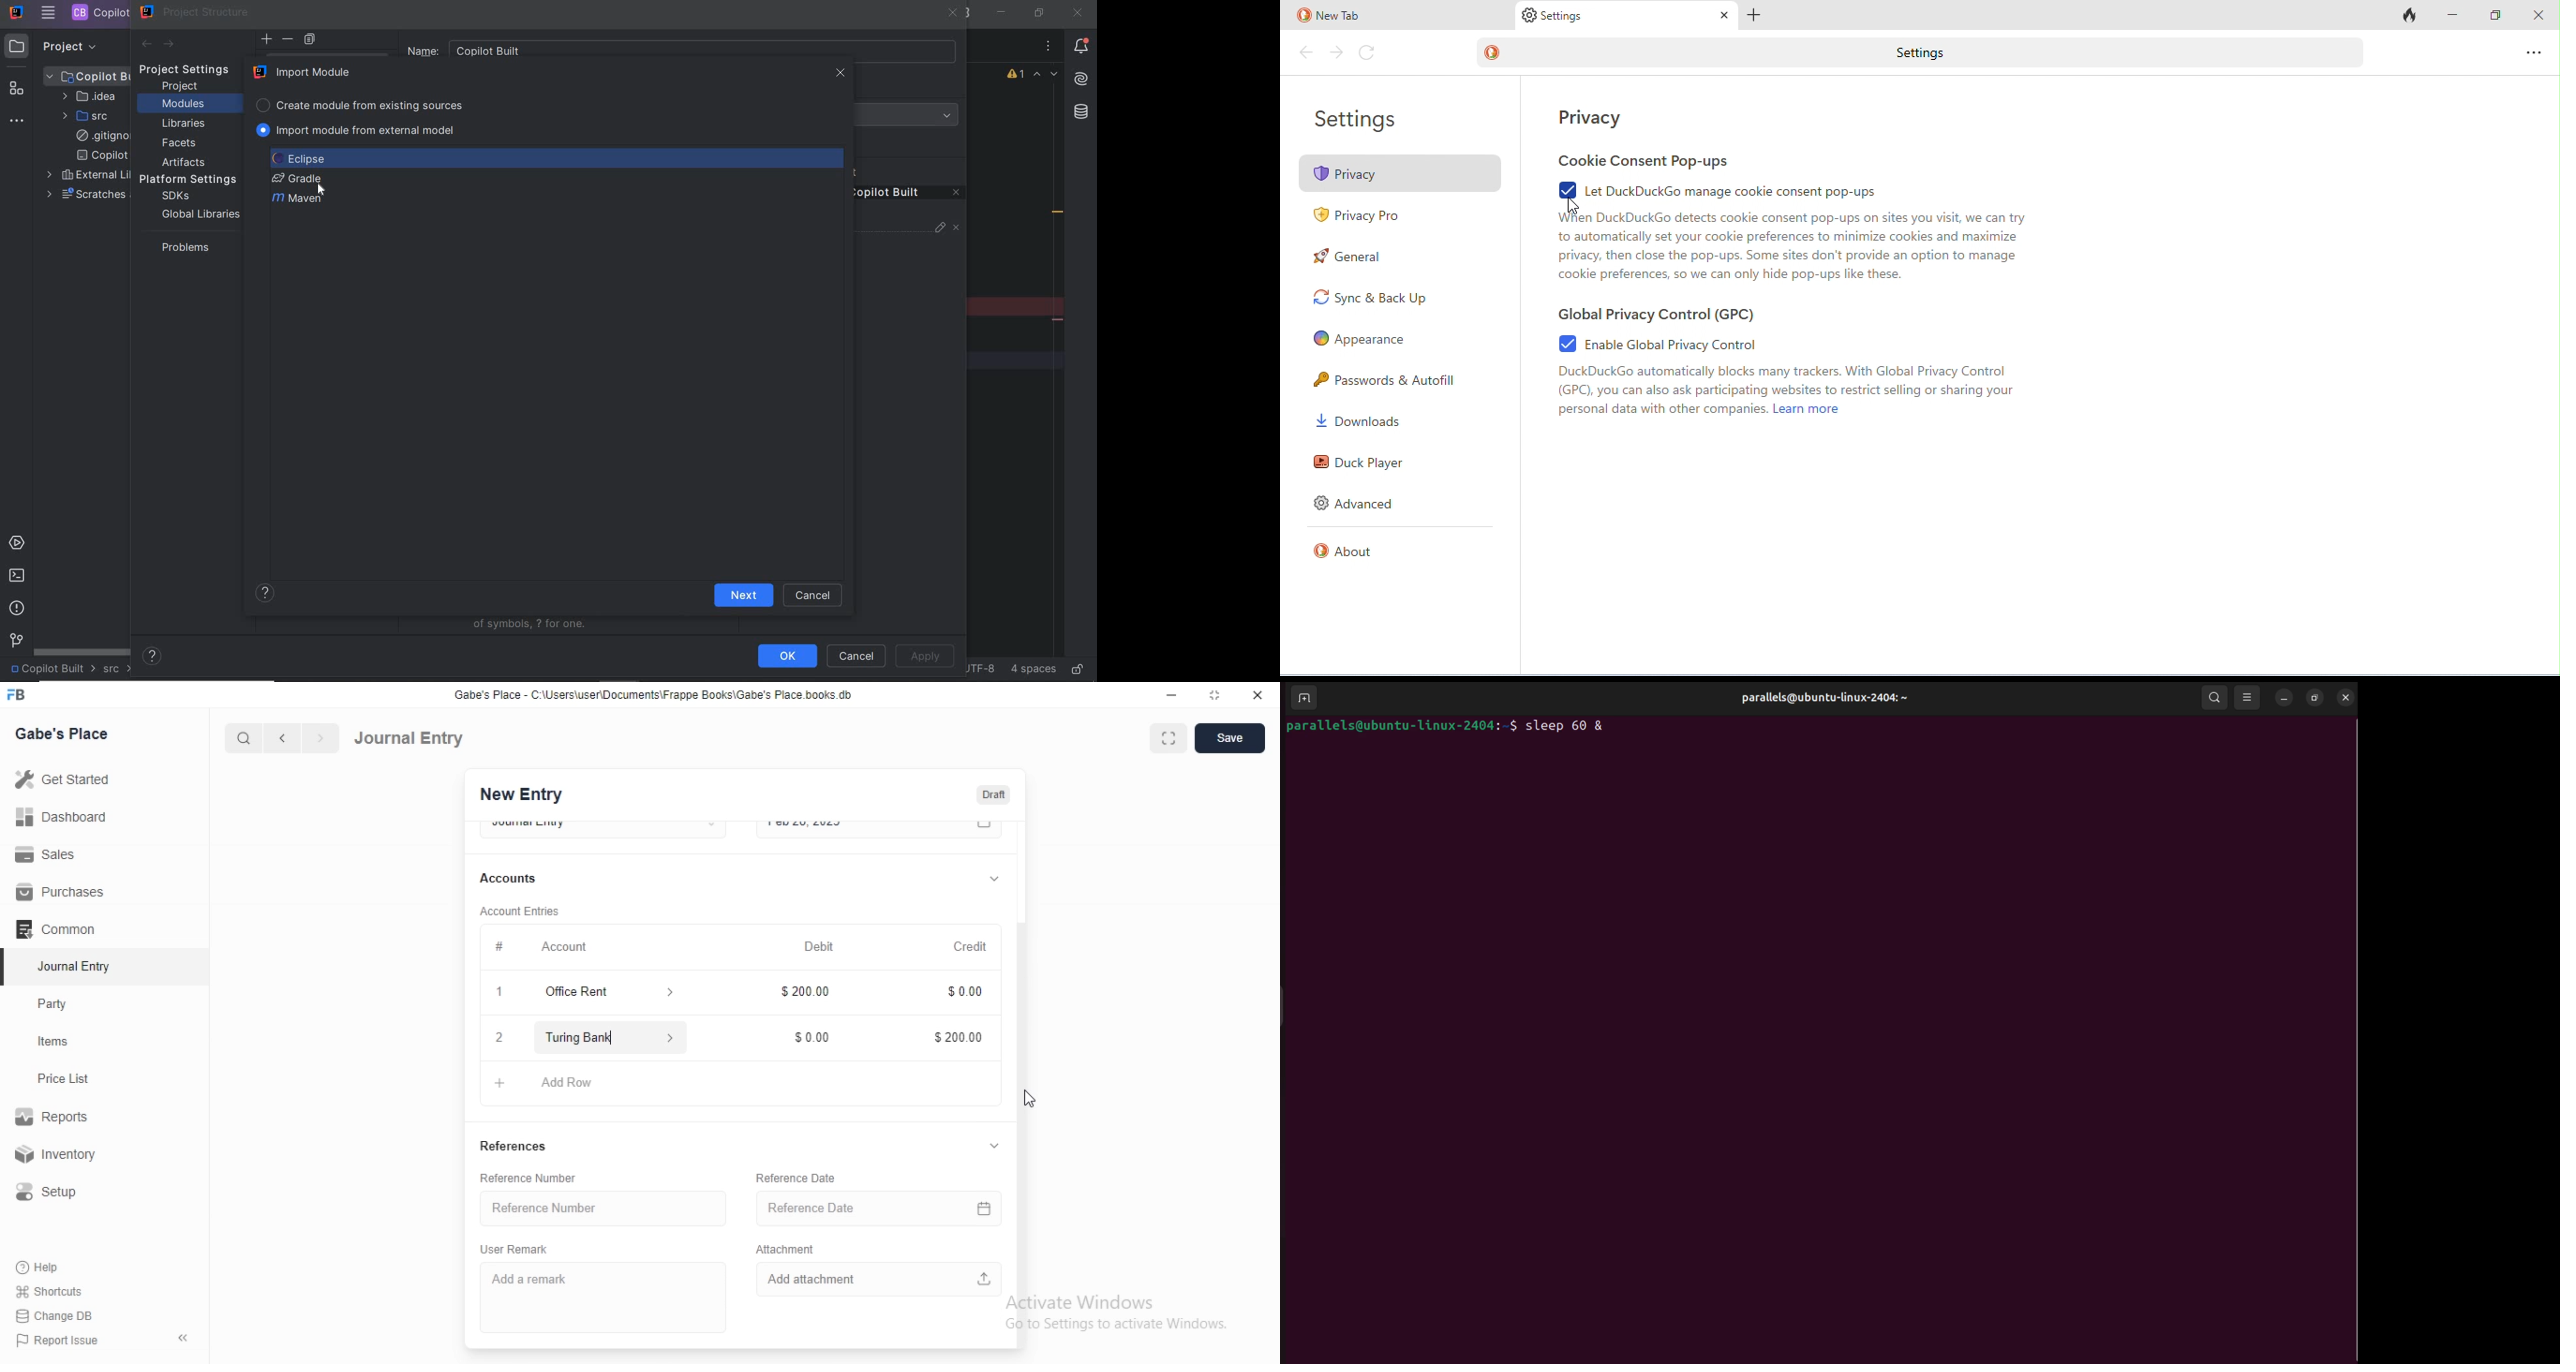 The height and width of the screenshot is (1372, 2576). Describe the element at coordinates (993, 795) in the screenshot. I see `Draft` at that location.